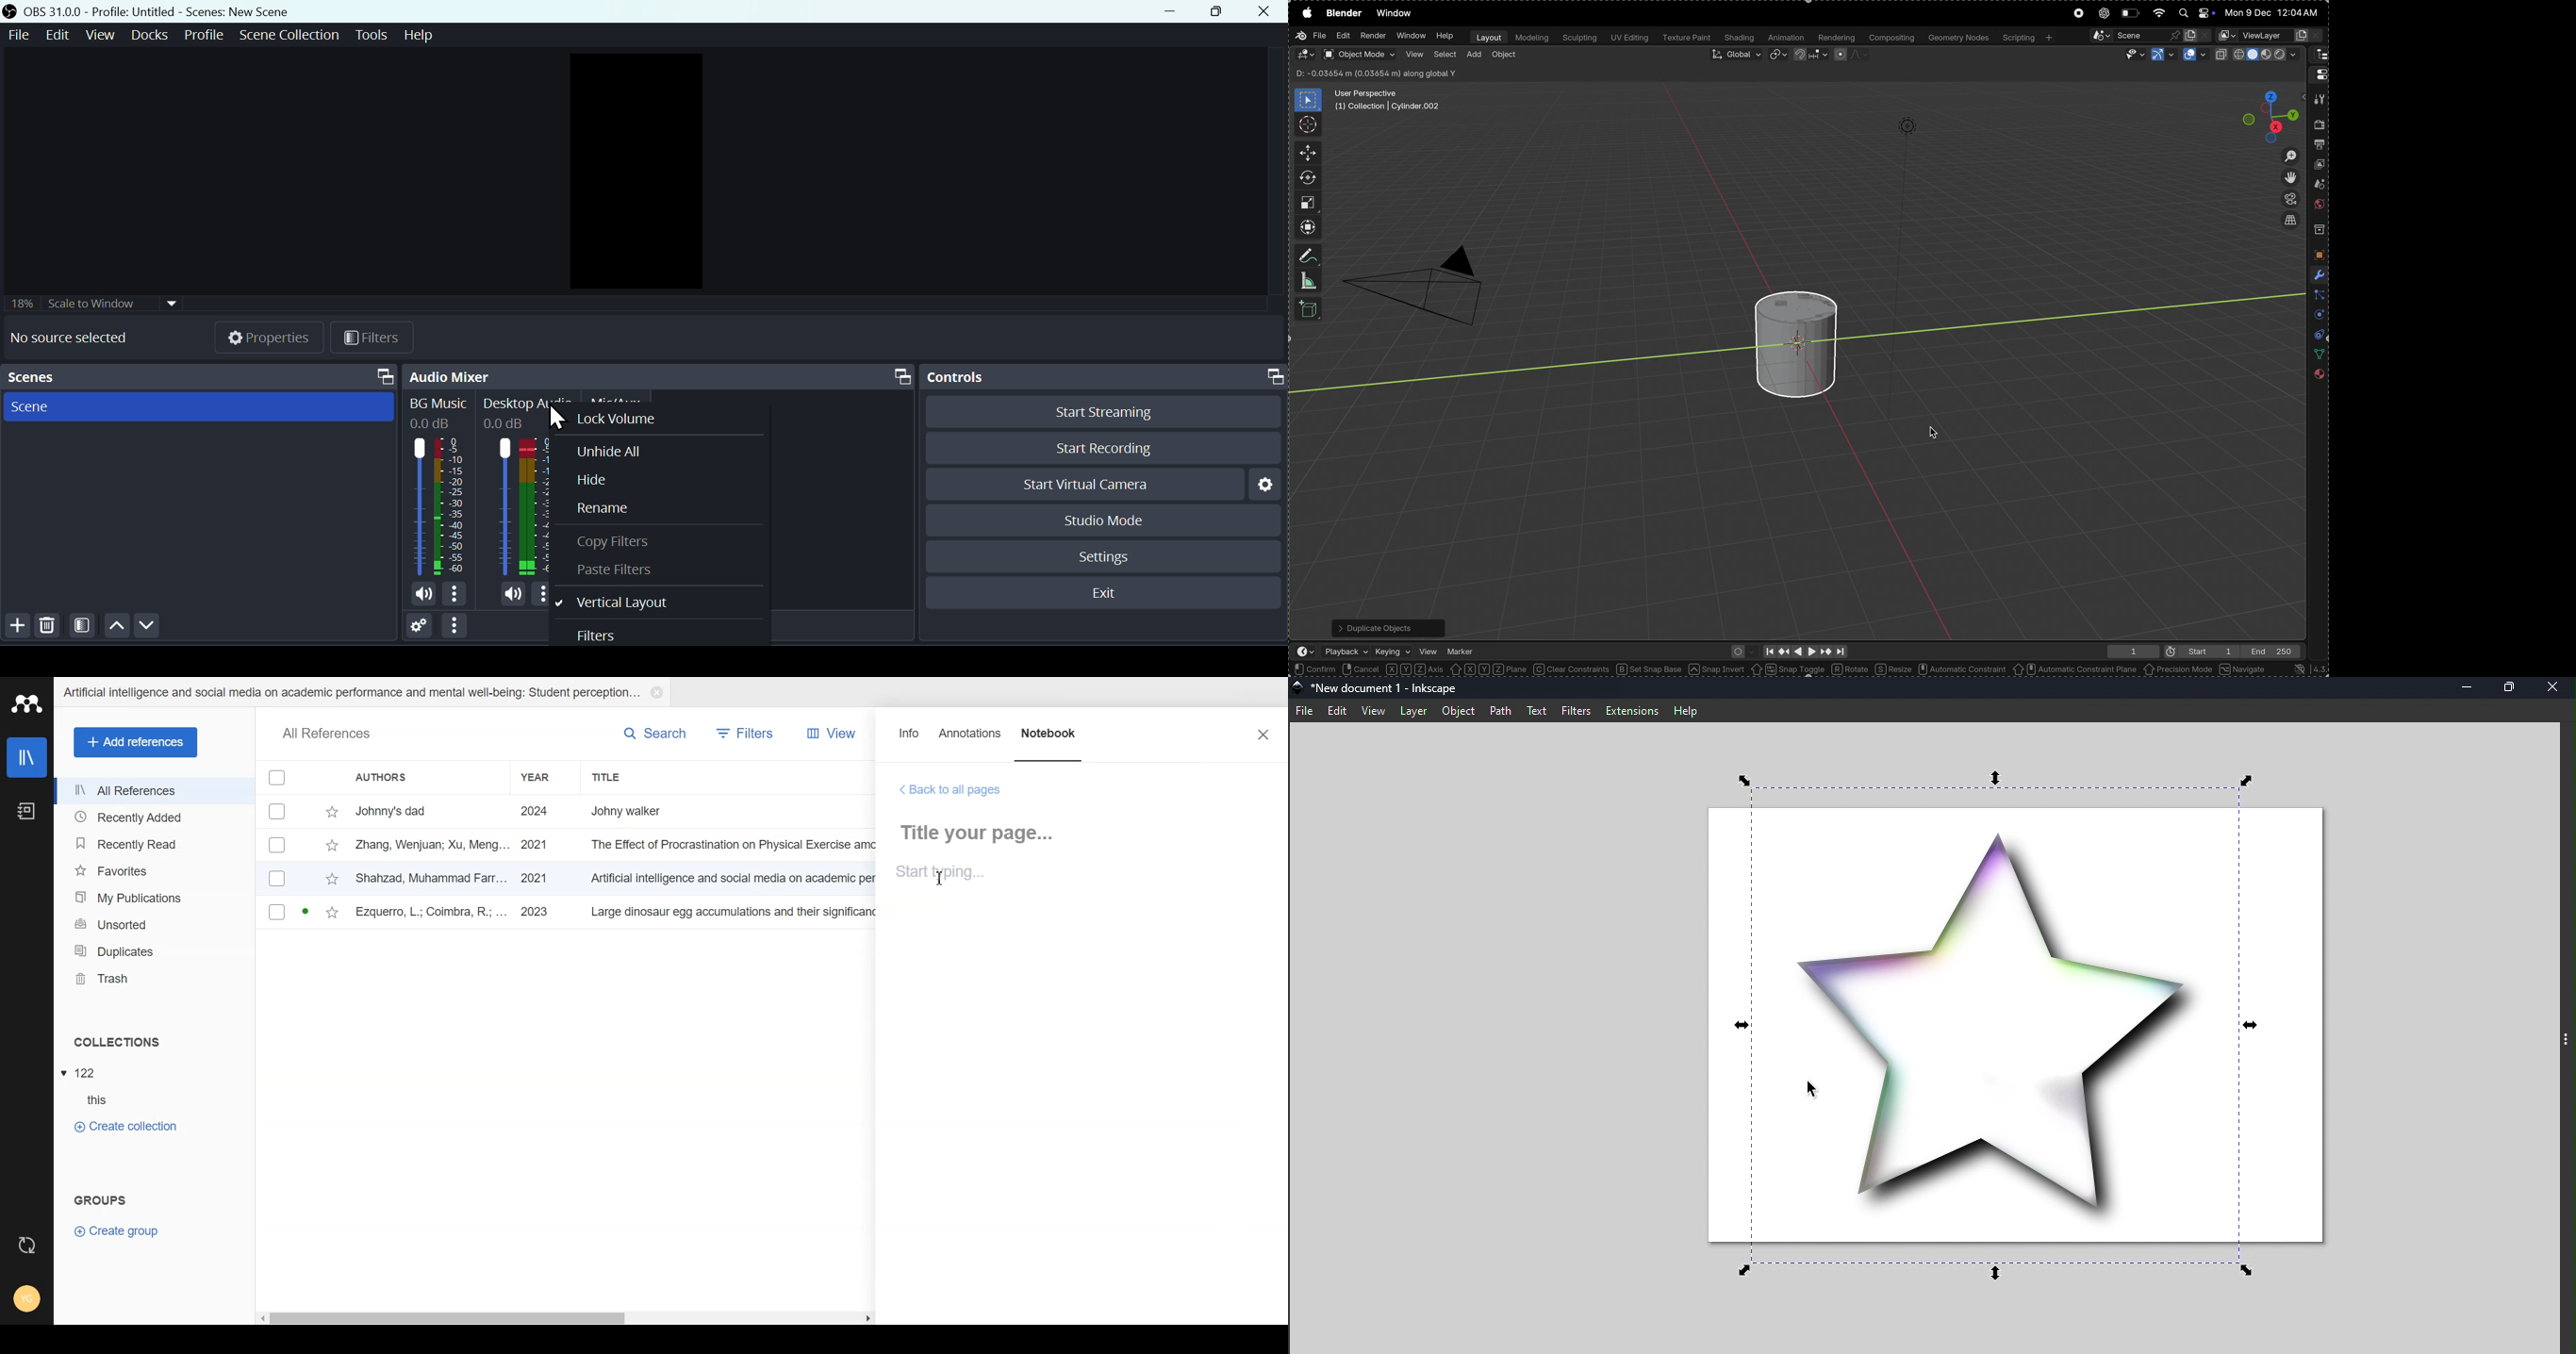  Describe the element at coordinates (1687, 709) in the screenshot. I see `Help` at that location.